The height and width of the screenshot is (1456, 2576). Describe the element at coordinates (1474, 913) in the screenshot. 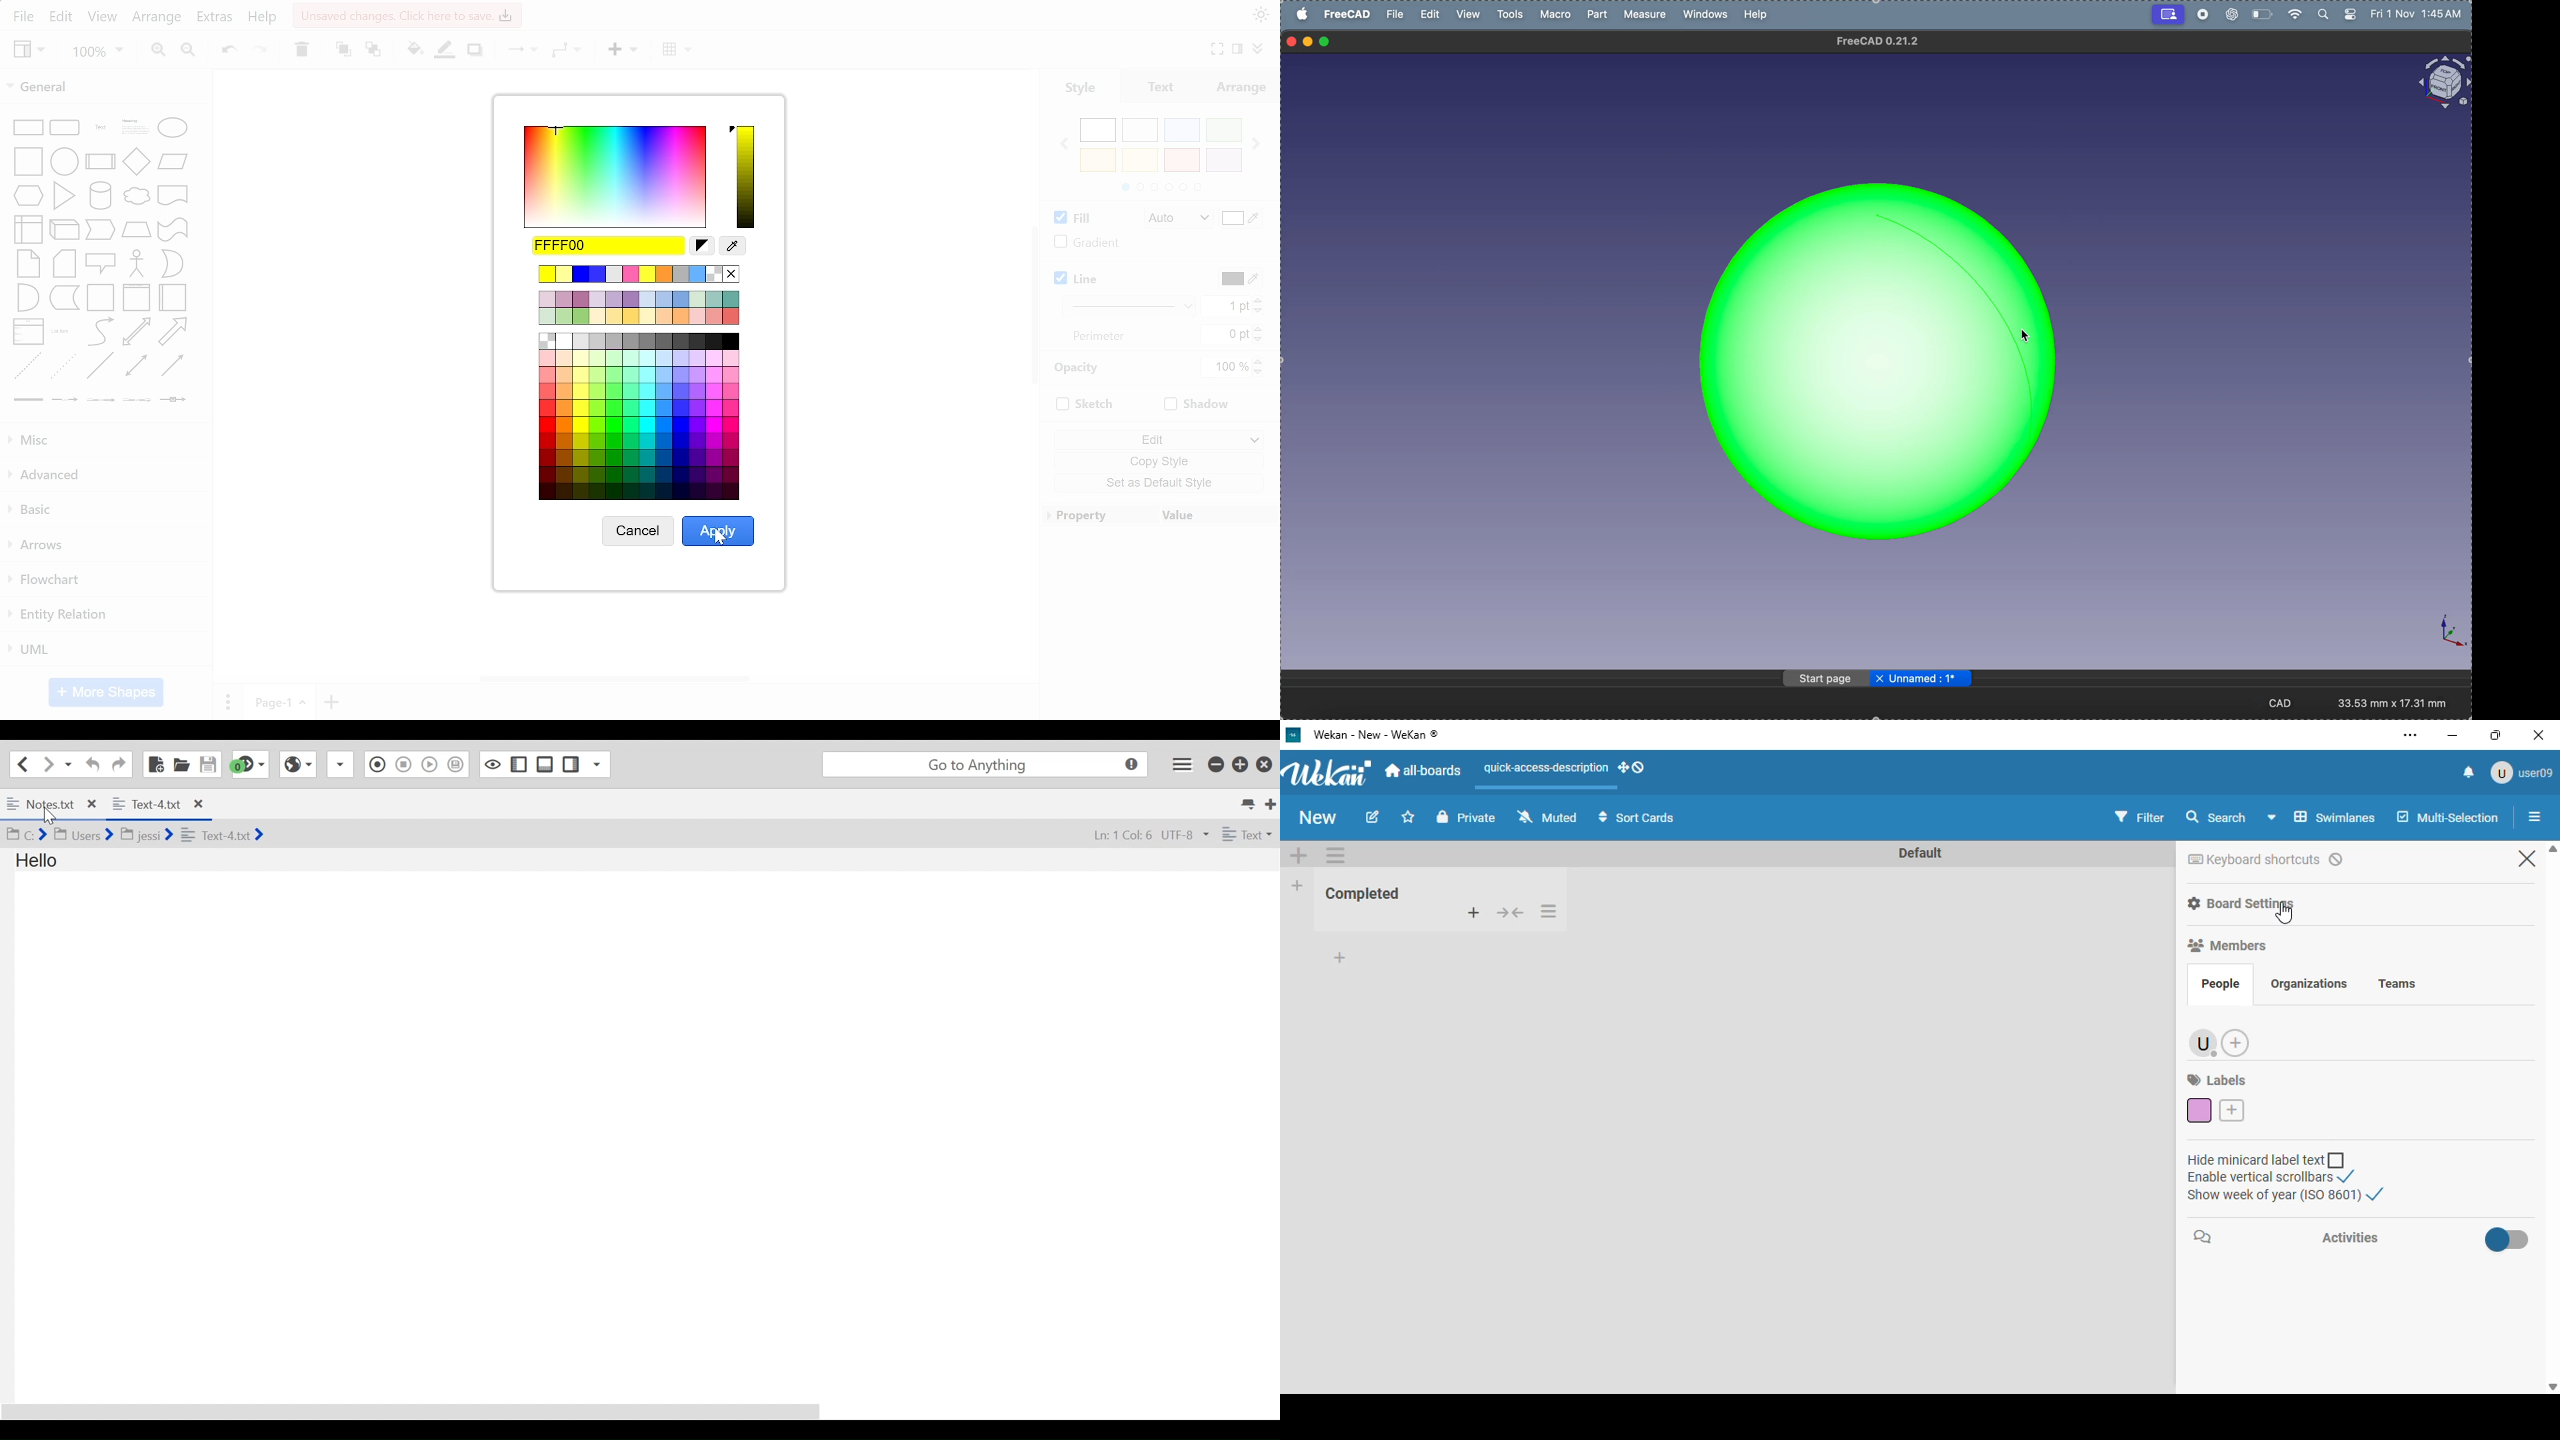

I see `add card to top of list` at that location.